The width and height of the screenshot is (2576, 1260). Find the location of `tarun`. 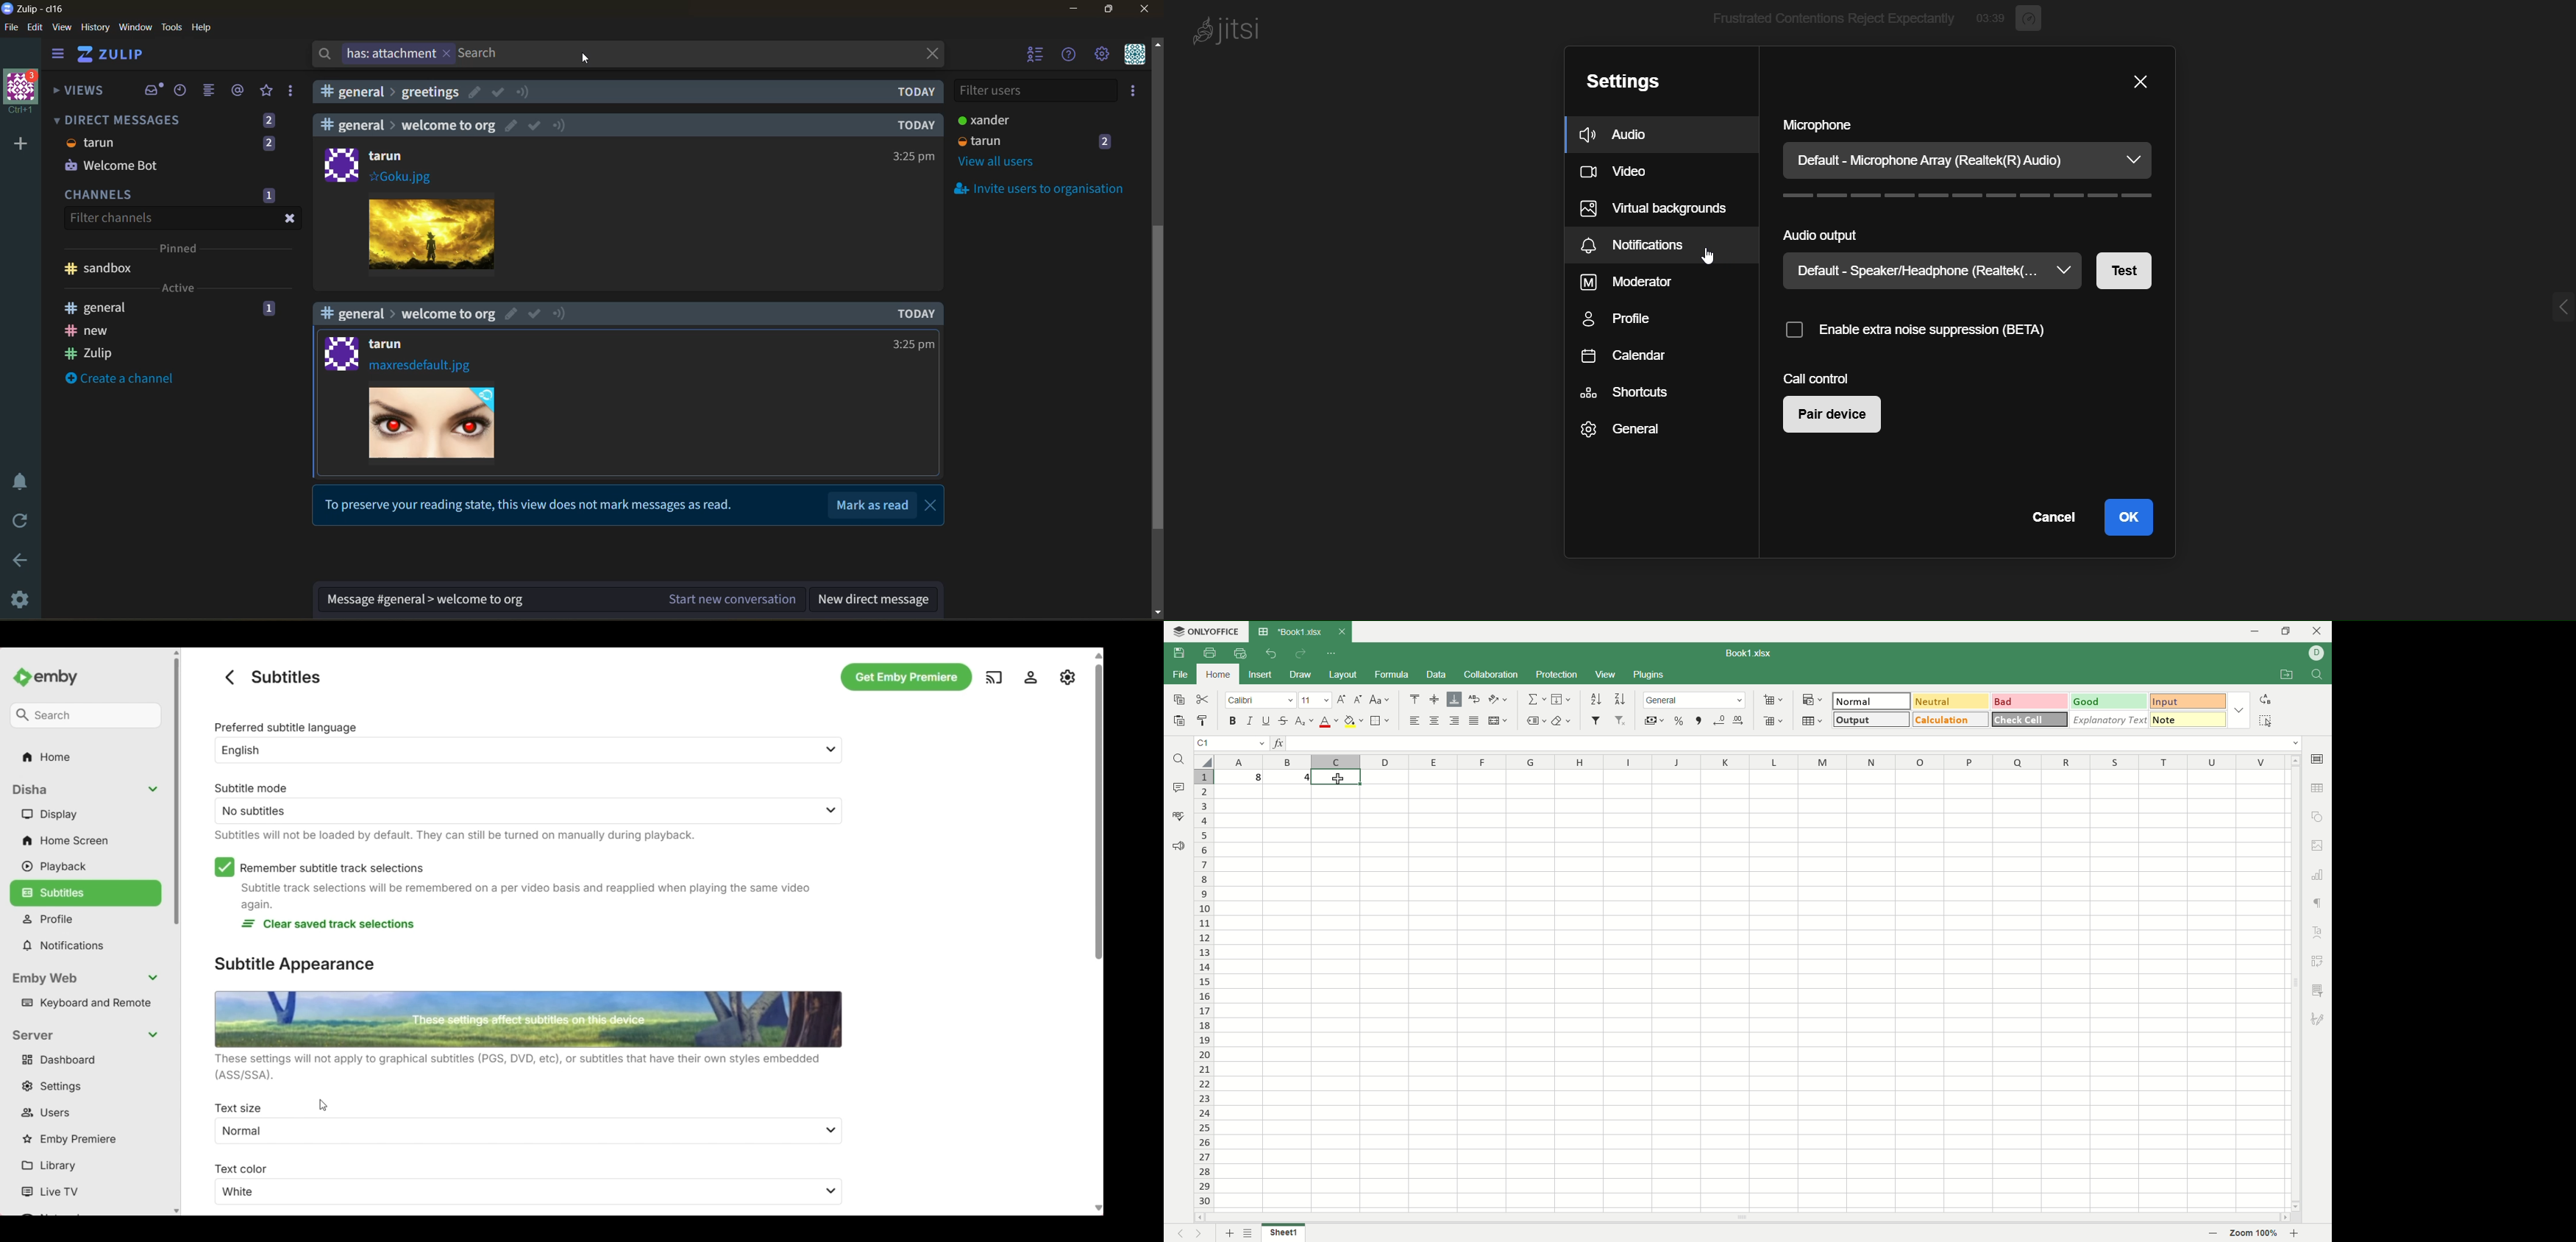

tarun is located at coordinates (981, 141).